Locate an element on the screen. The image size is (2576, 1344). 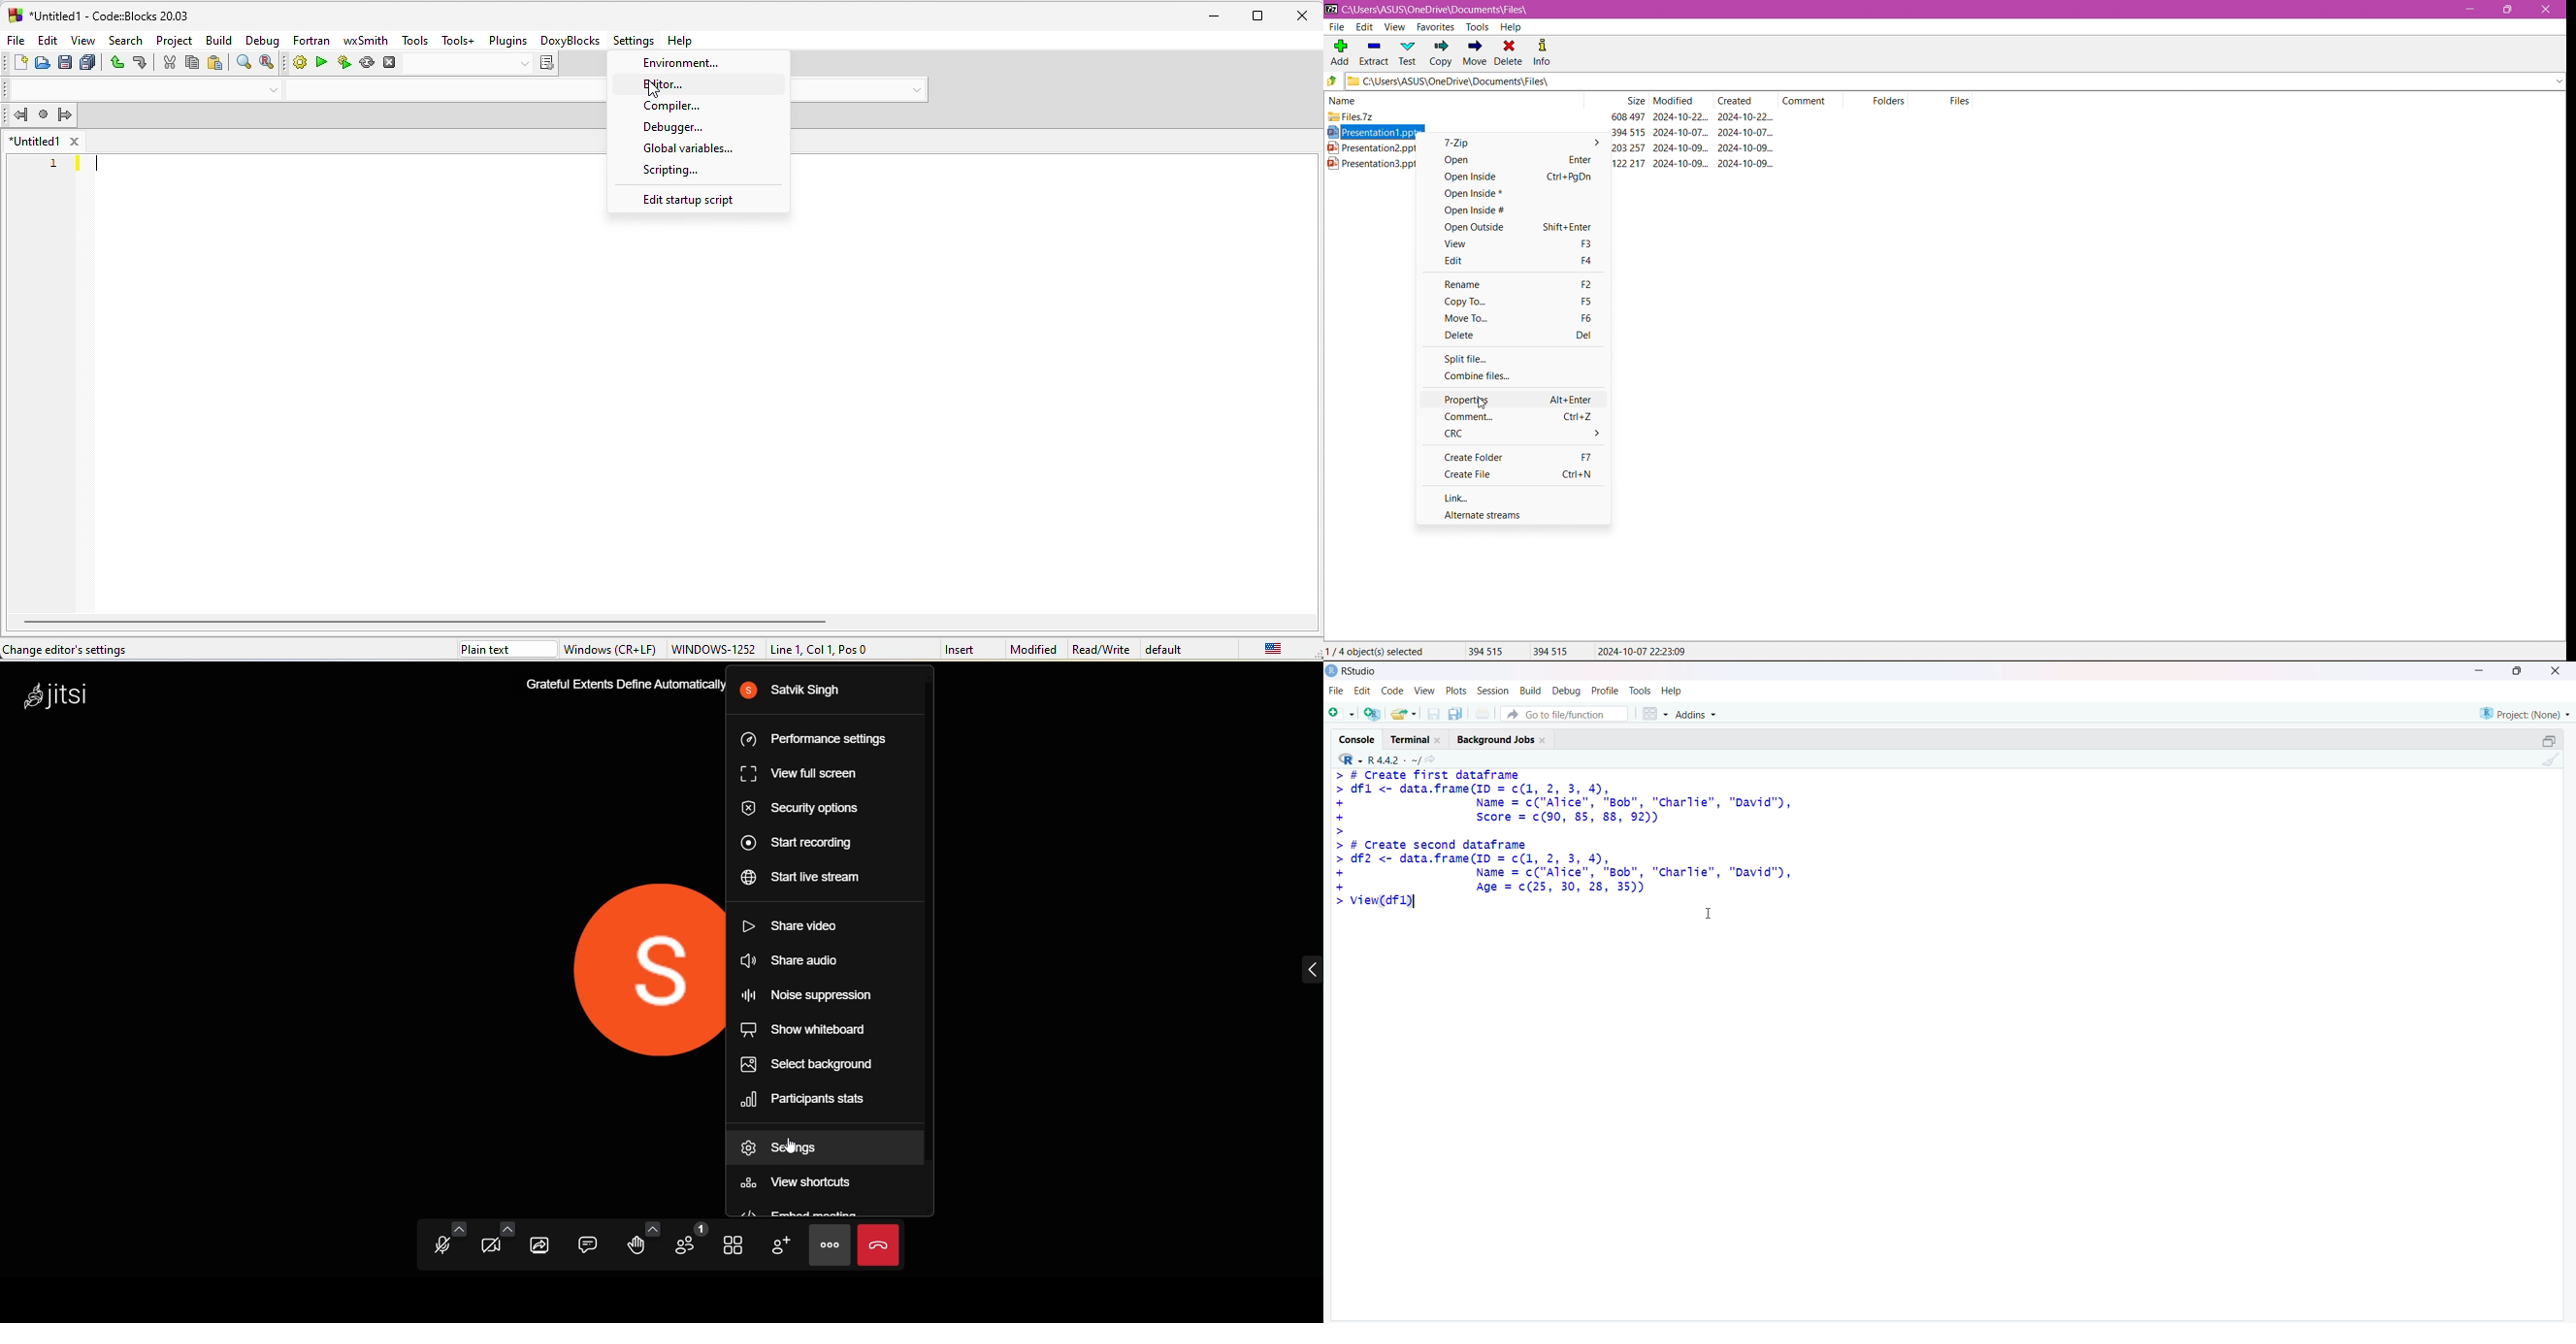
close is located at coordinates (1545, 740).